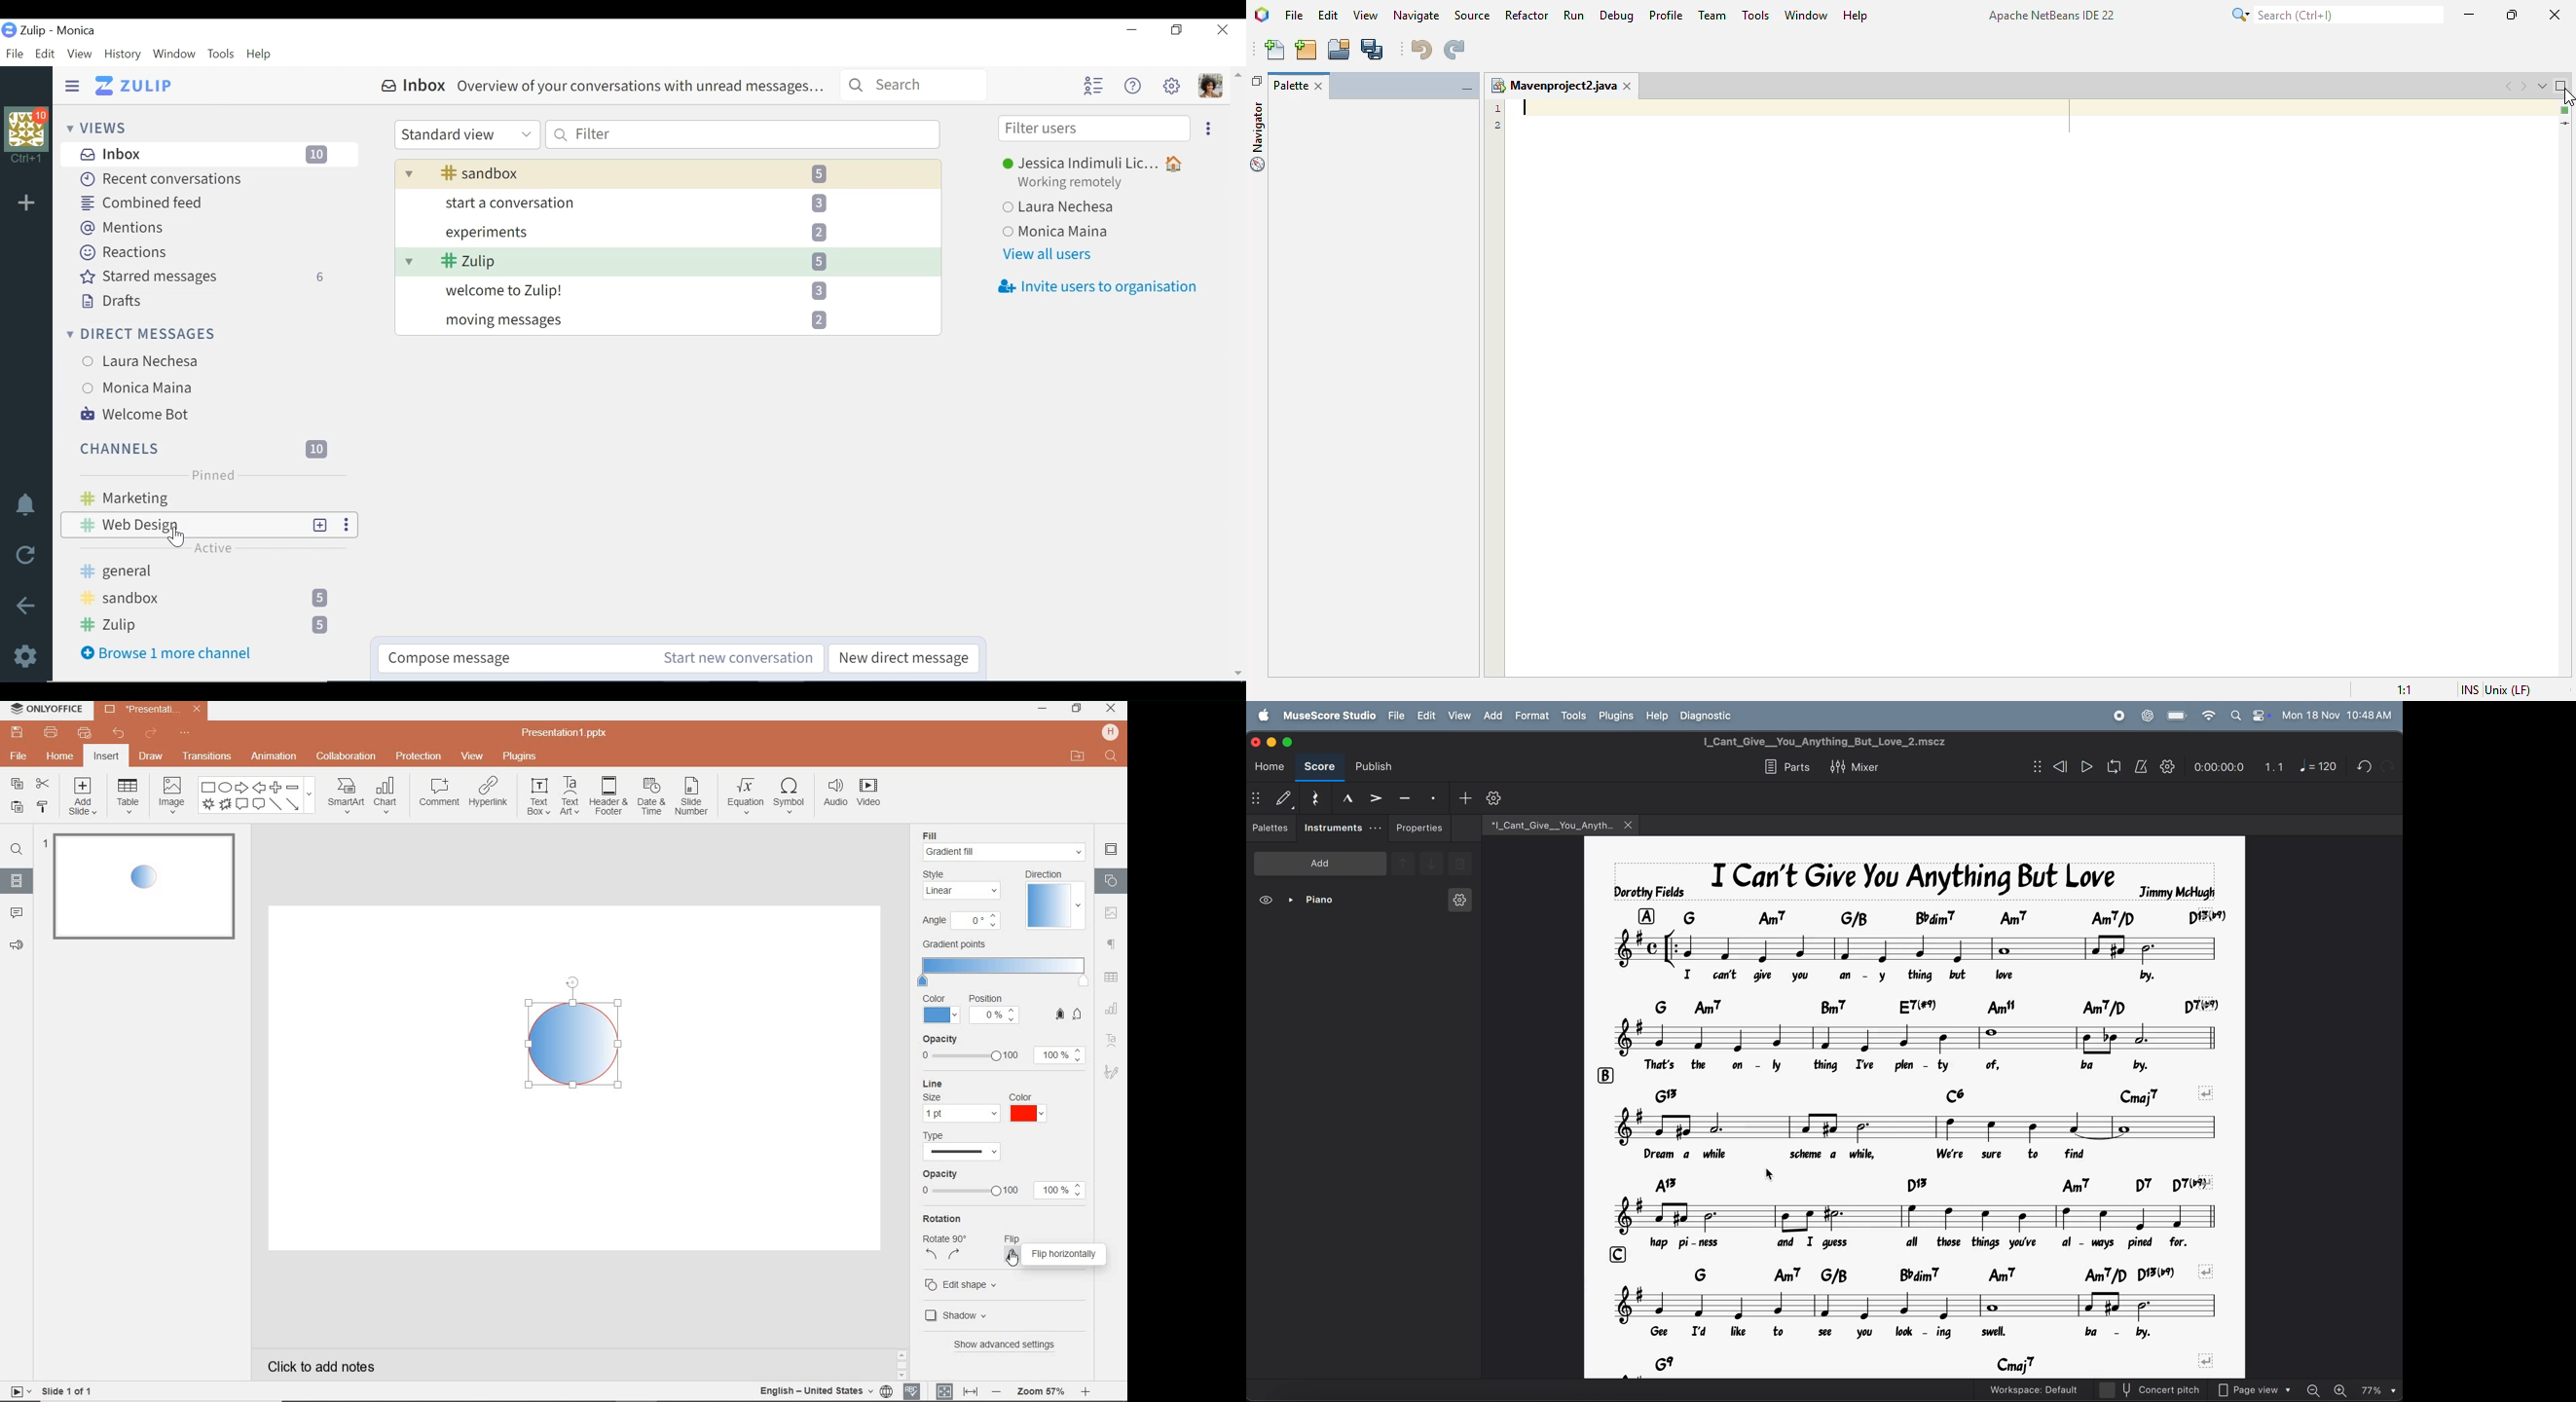  What do you see at coordinates (27, 202) in the screenshot?
I see `Add Organisation` at bounding box center [27, 202].